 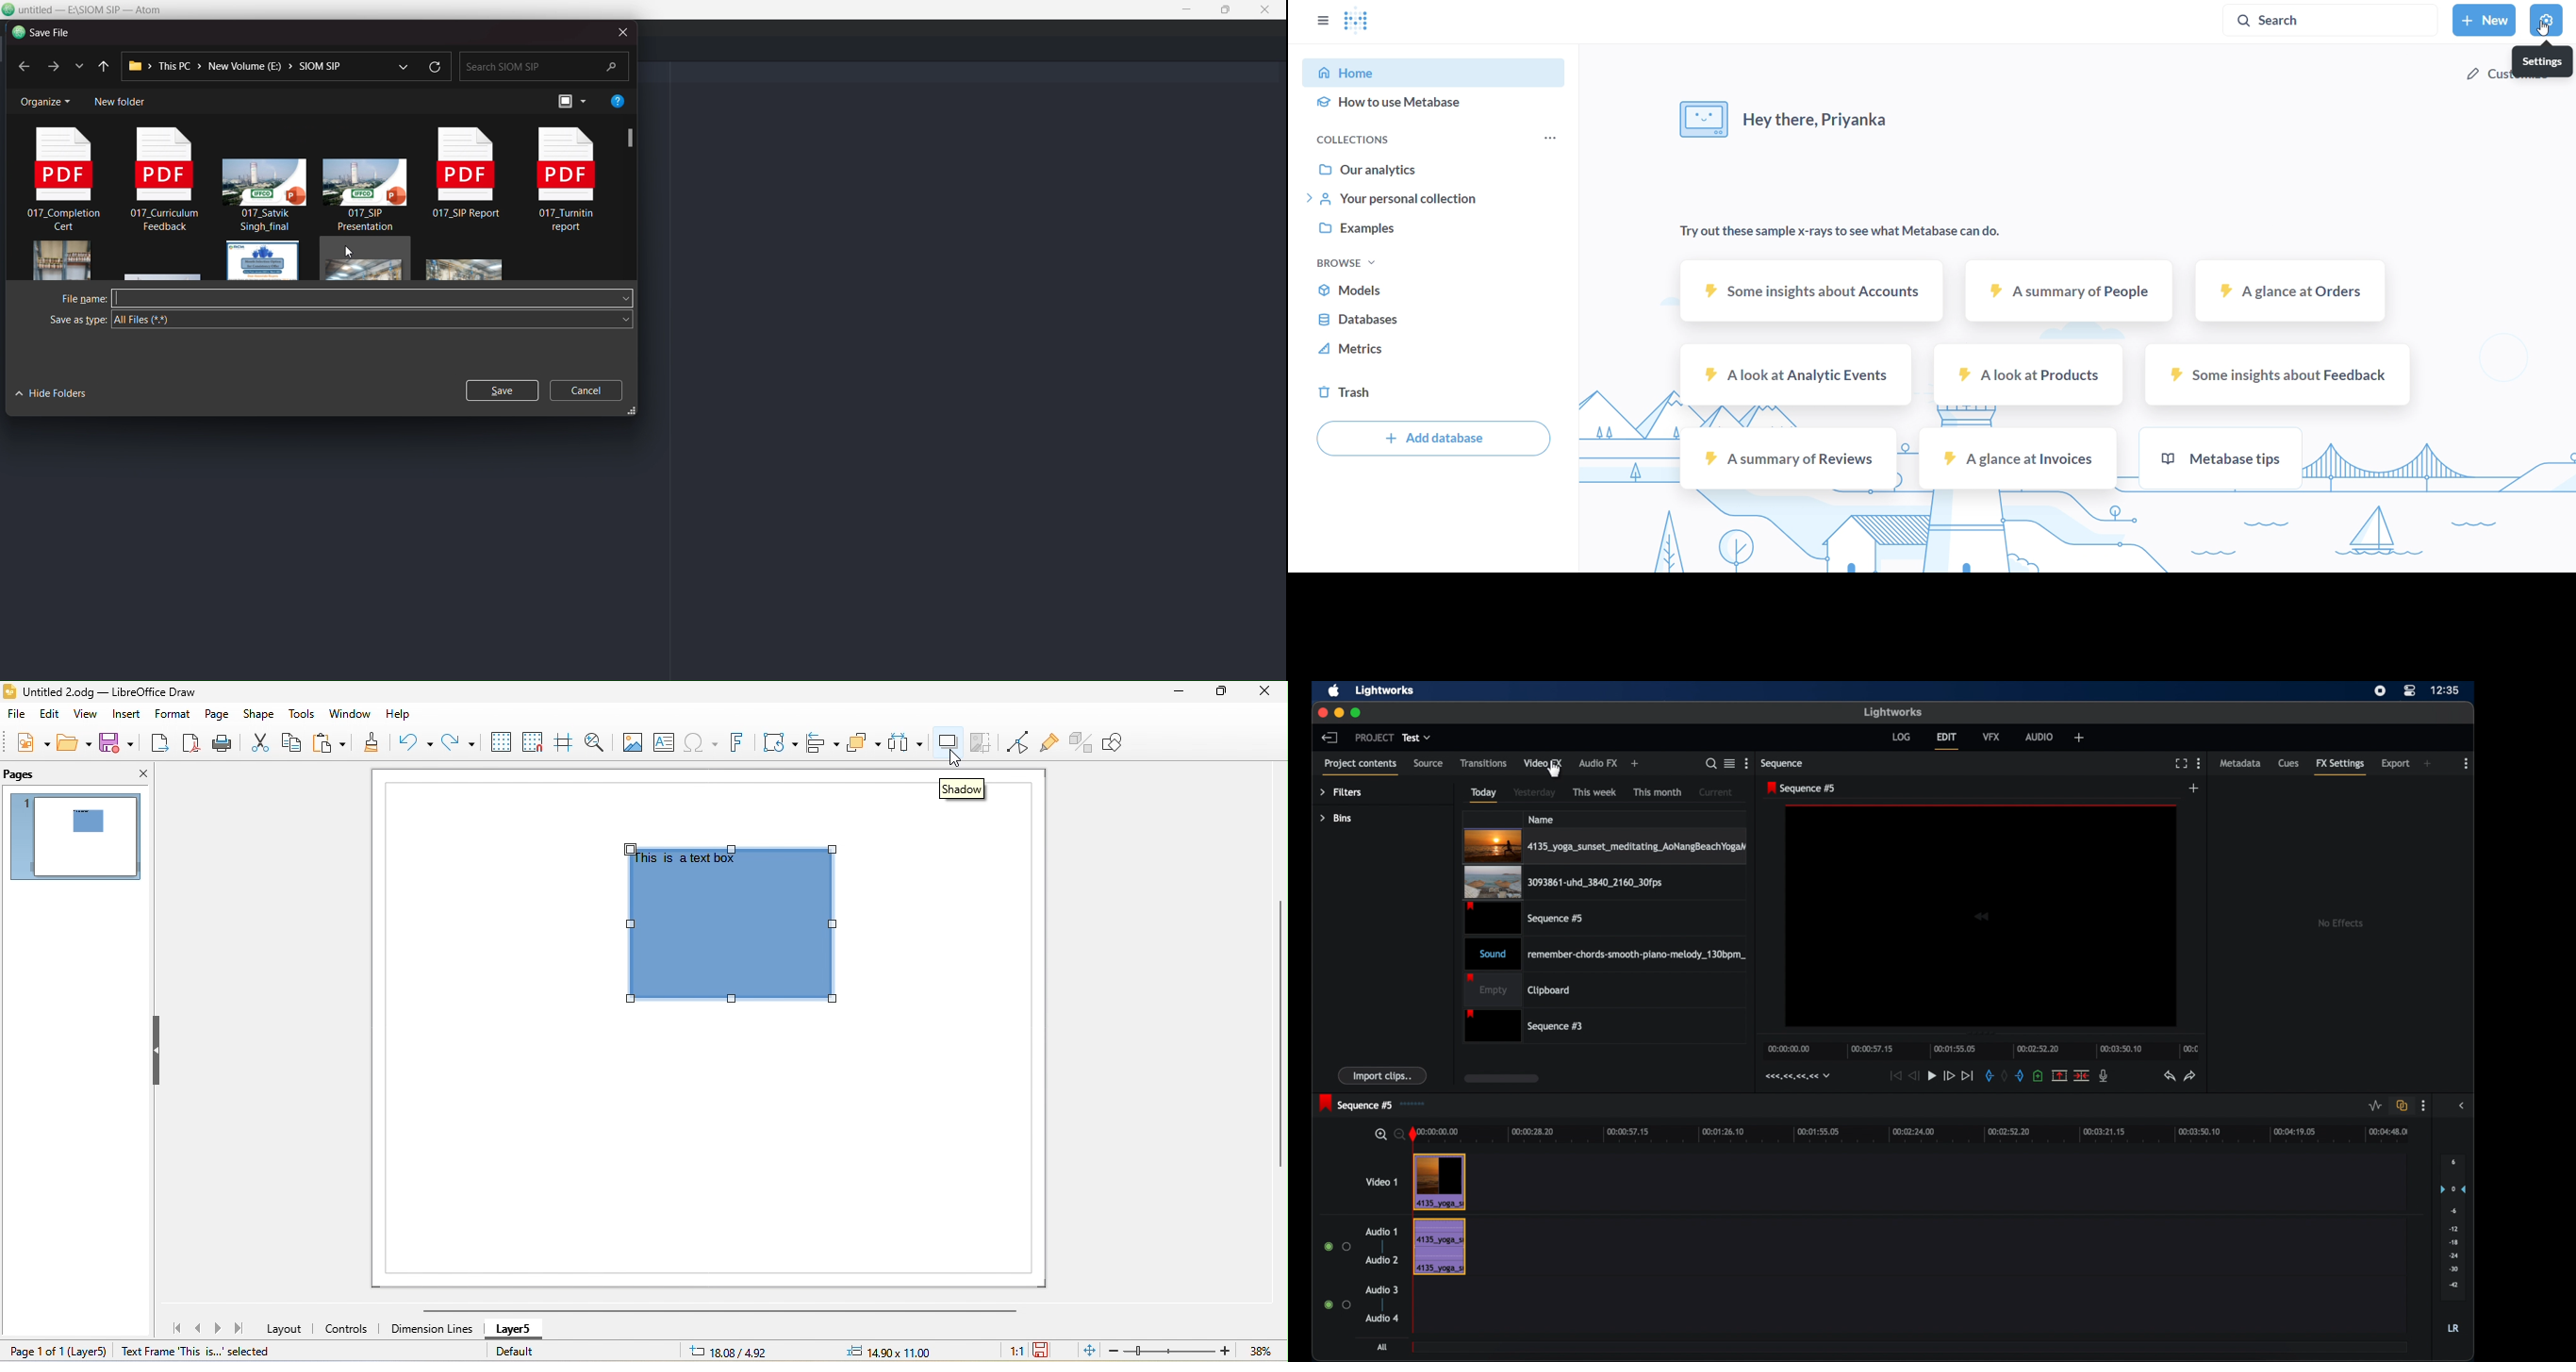 What do you see at coordinates (1260, 1352) in the screenshot?
I see `Zoom percentage` at bounding box center [1260, 1352].